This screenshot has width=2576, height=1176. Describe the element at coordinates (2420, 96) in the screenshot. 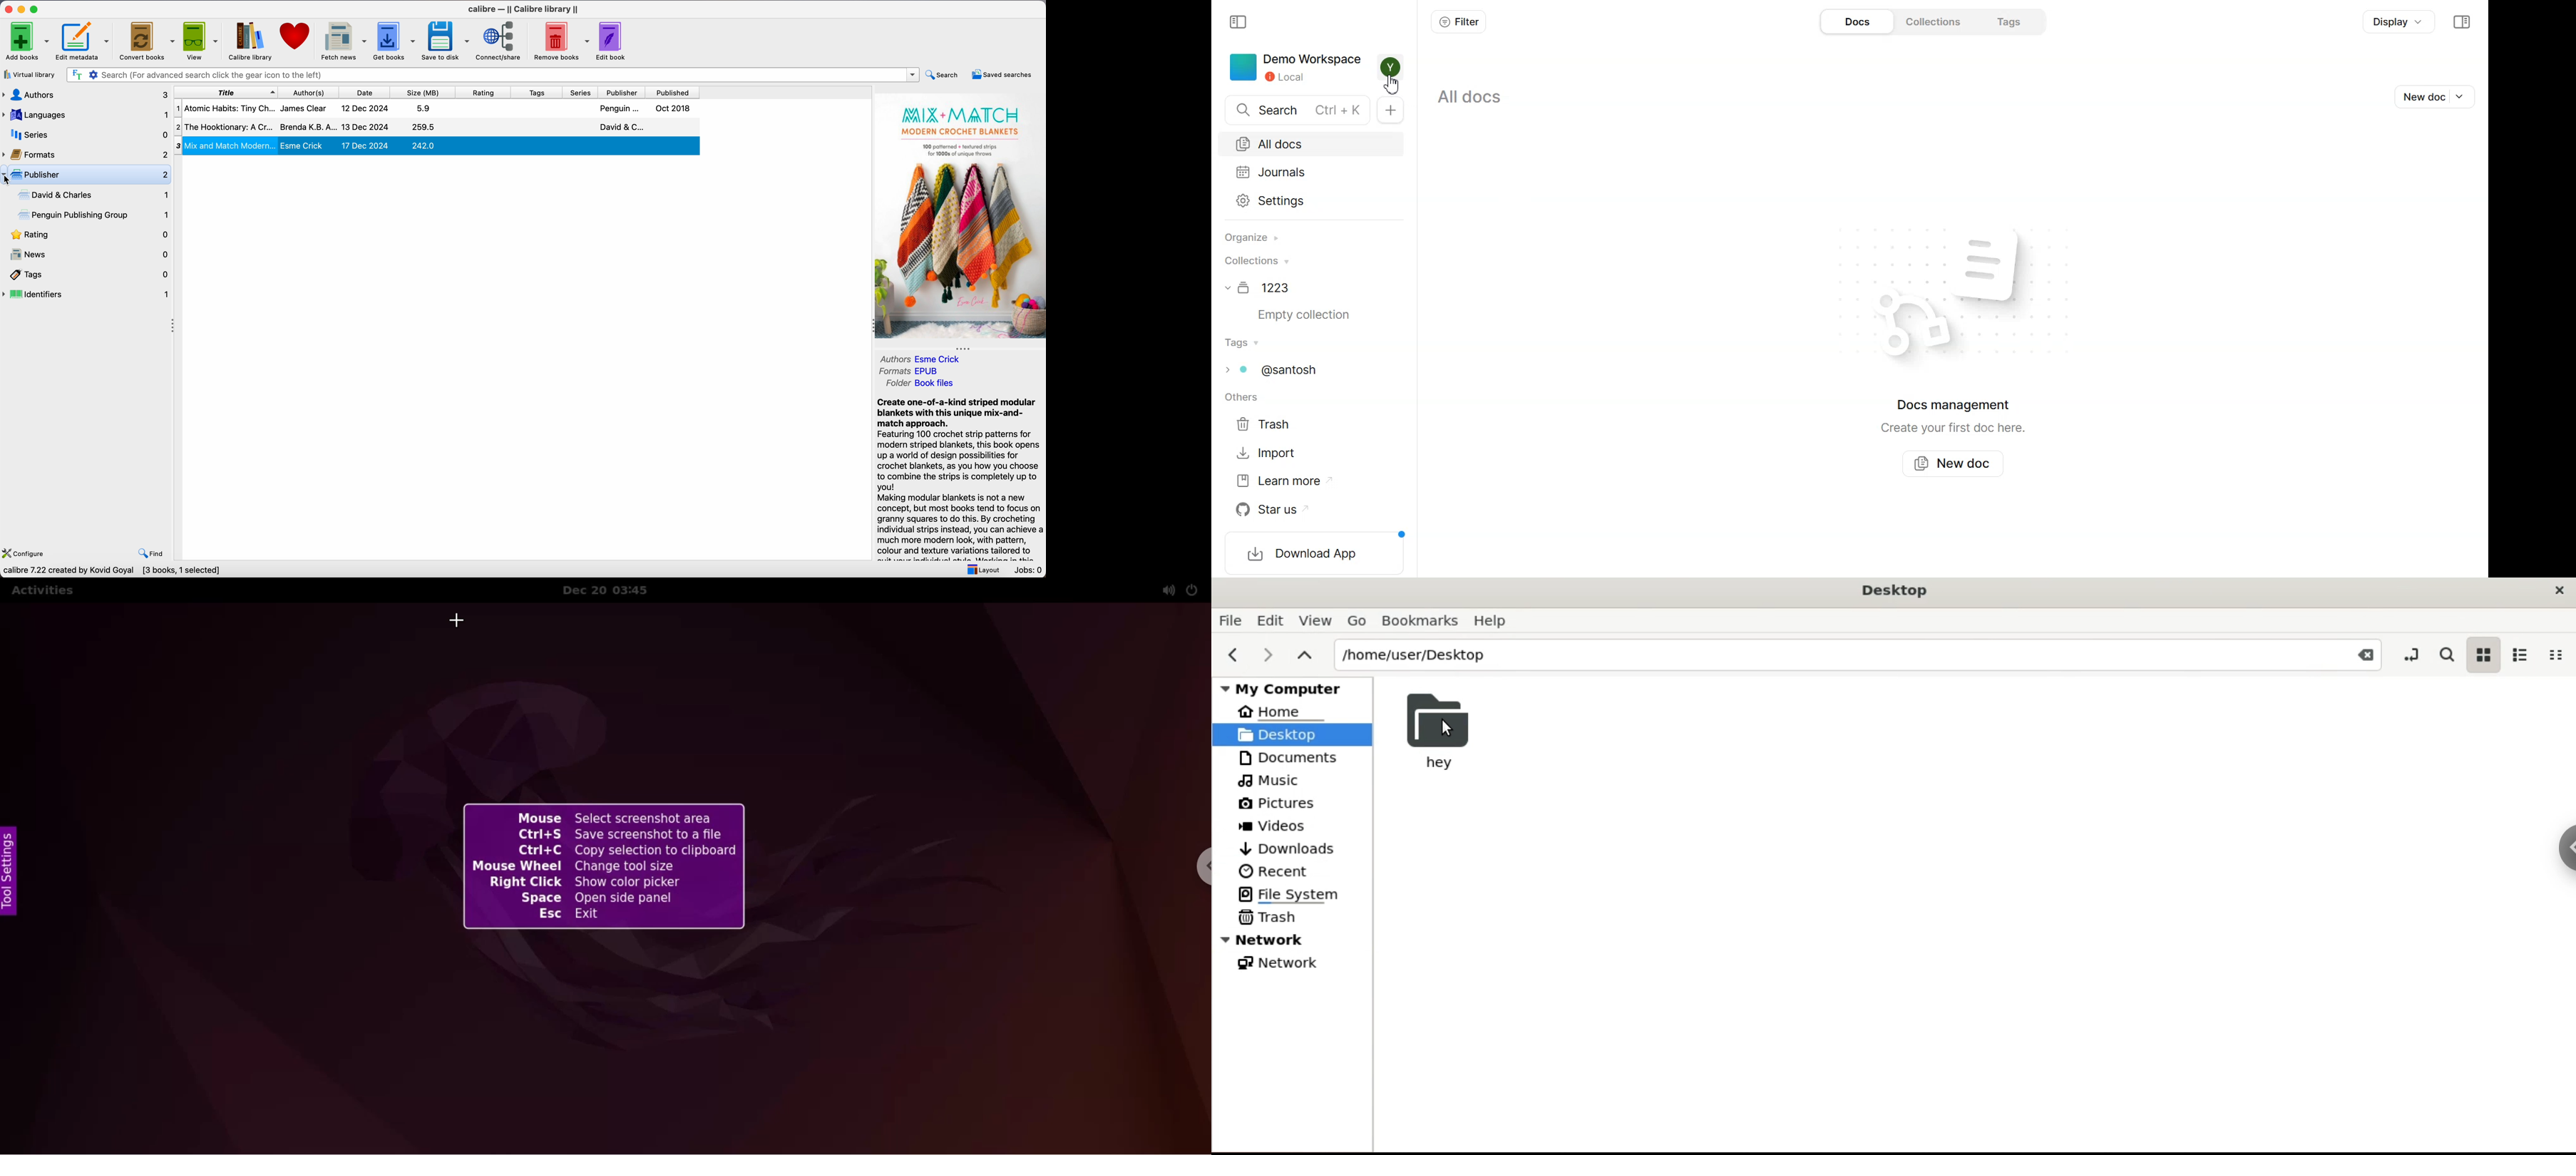

I see `New doc` at that location.